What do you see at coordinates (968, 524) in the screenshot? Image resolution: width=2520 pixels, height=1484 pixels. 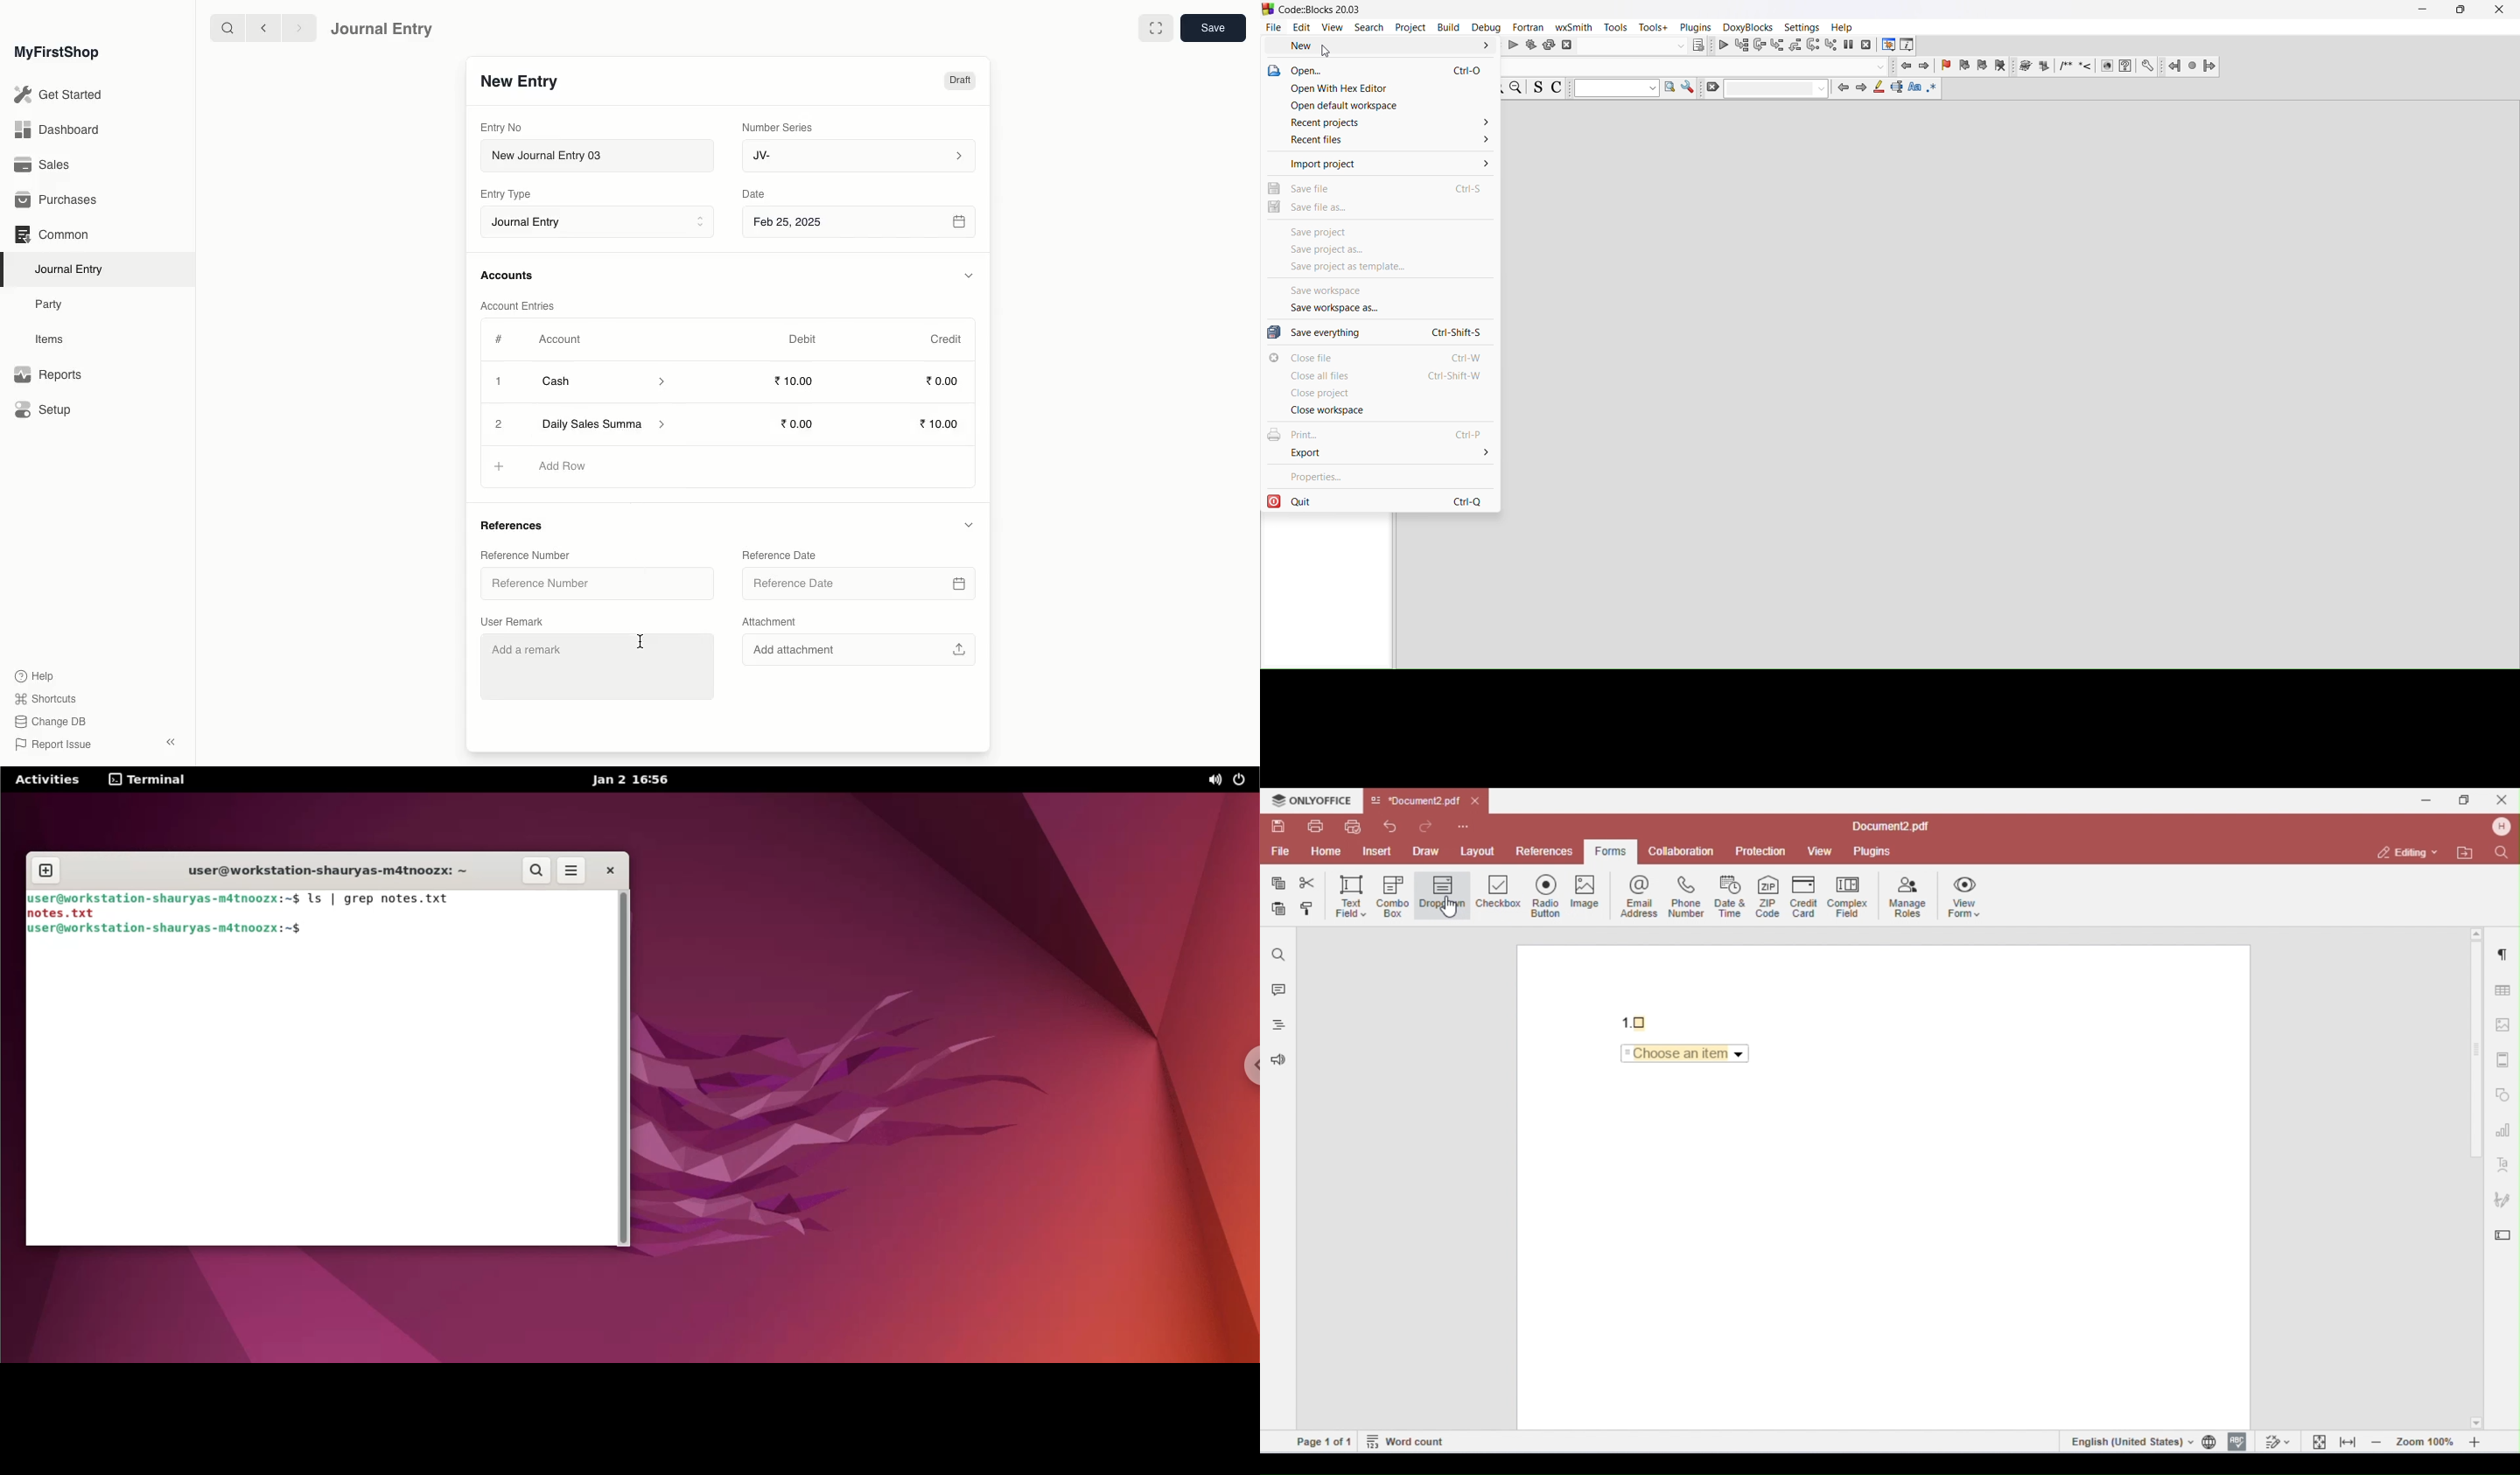 I see `Hide` at bounding box center [968, 524].